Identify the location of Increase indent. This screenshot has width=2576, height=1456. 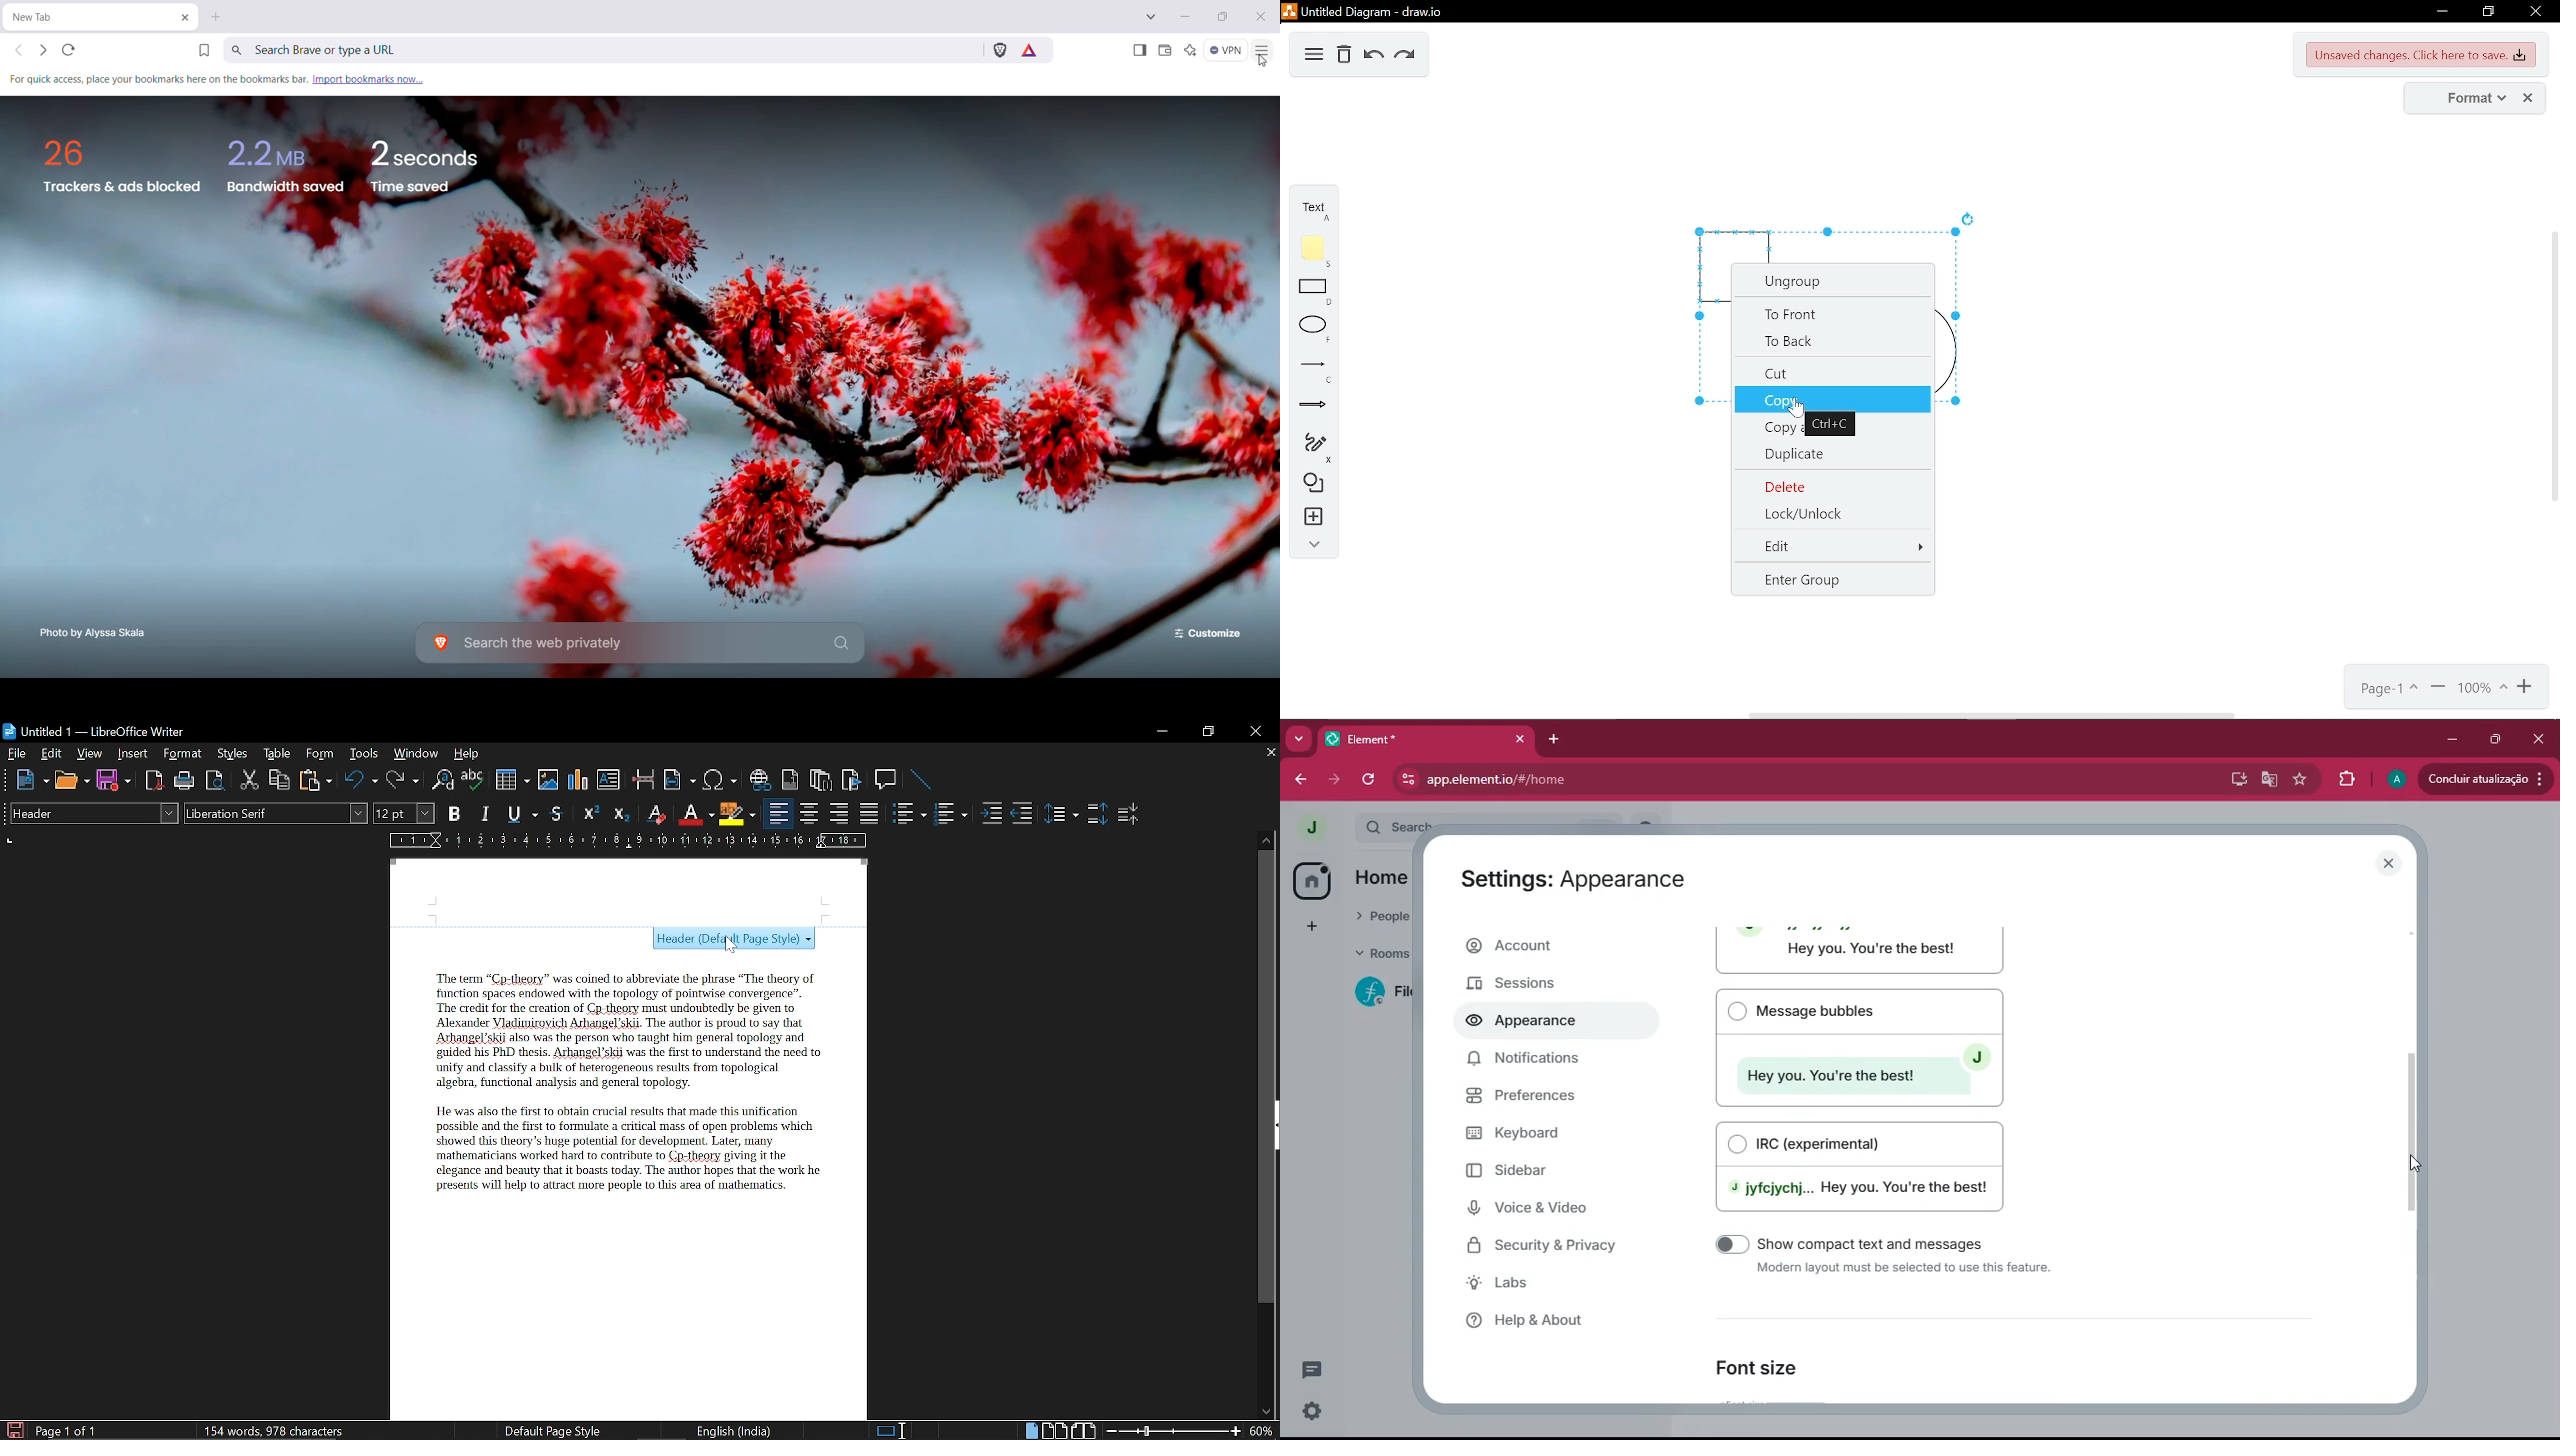
(990, 813).